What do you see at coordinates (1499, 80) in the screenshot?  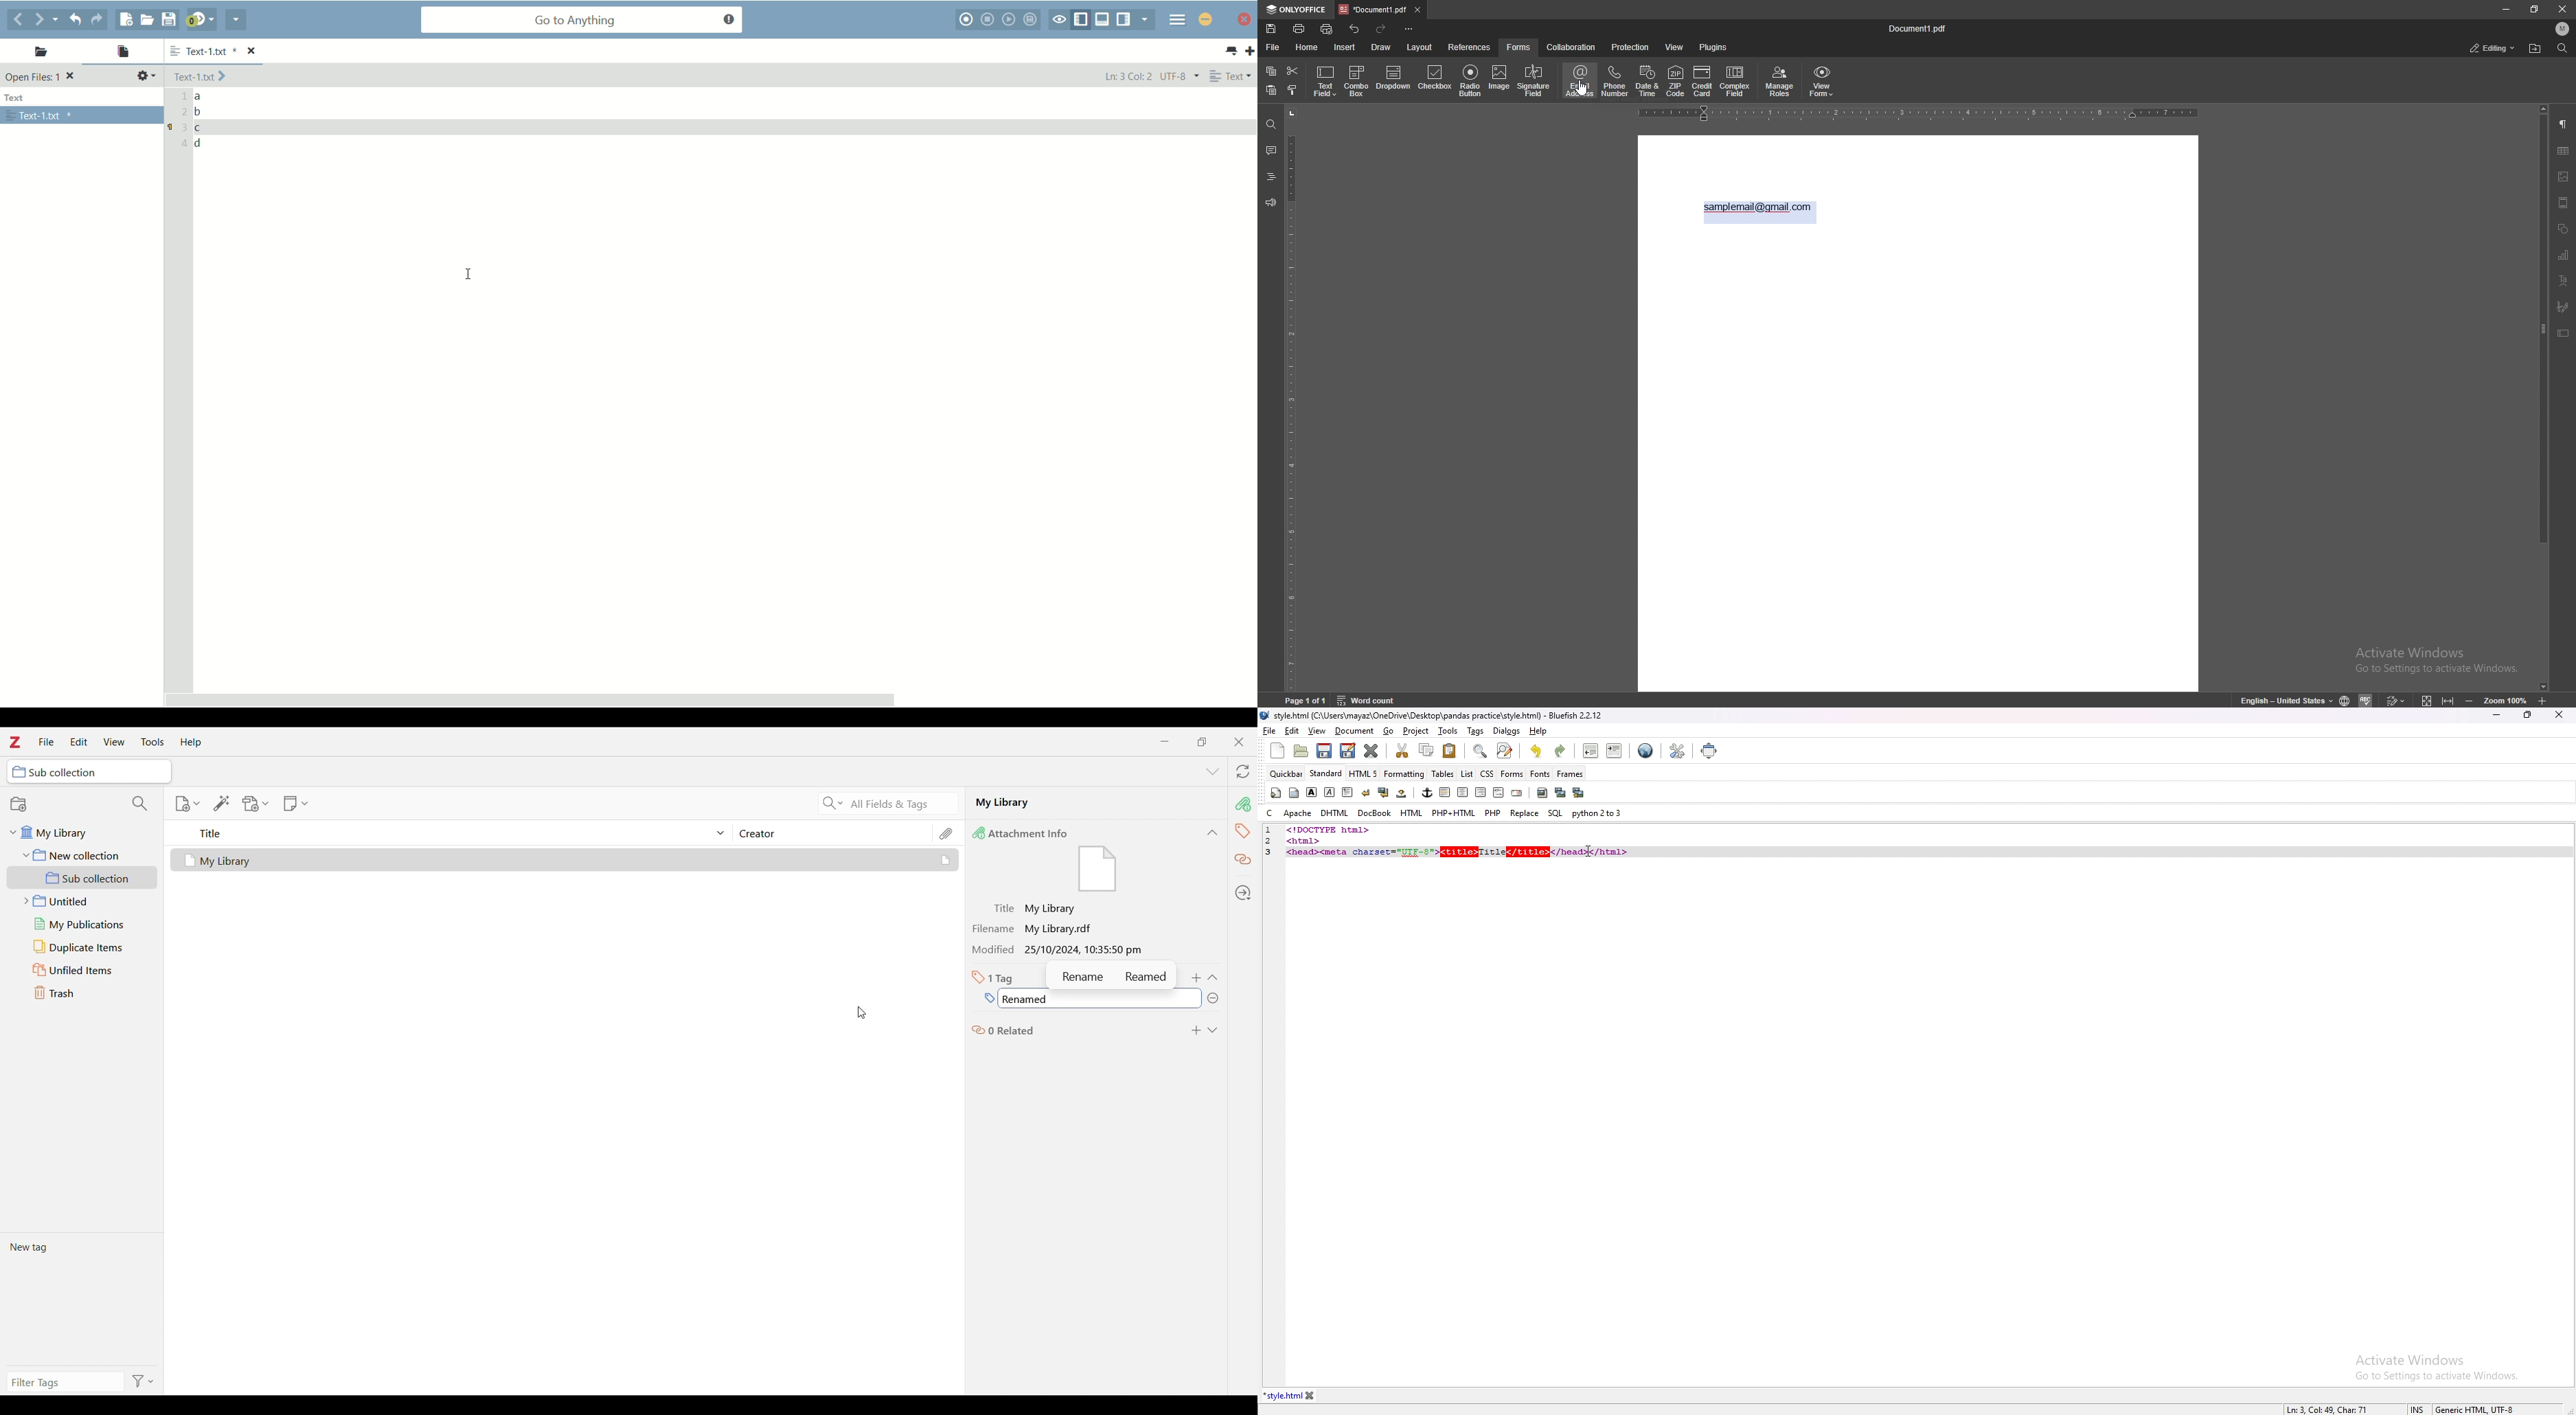 I see `image` at bounding box center [1499, 80].